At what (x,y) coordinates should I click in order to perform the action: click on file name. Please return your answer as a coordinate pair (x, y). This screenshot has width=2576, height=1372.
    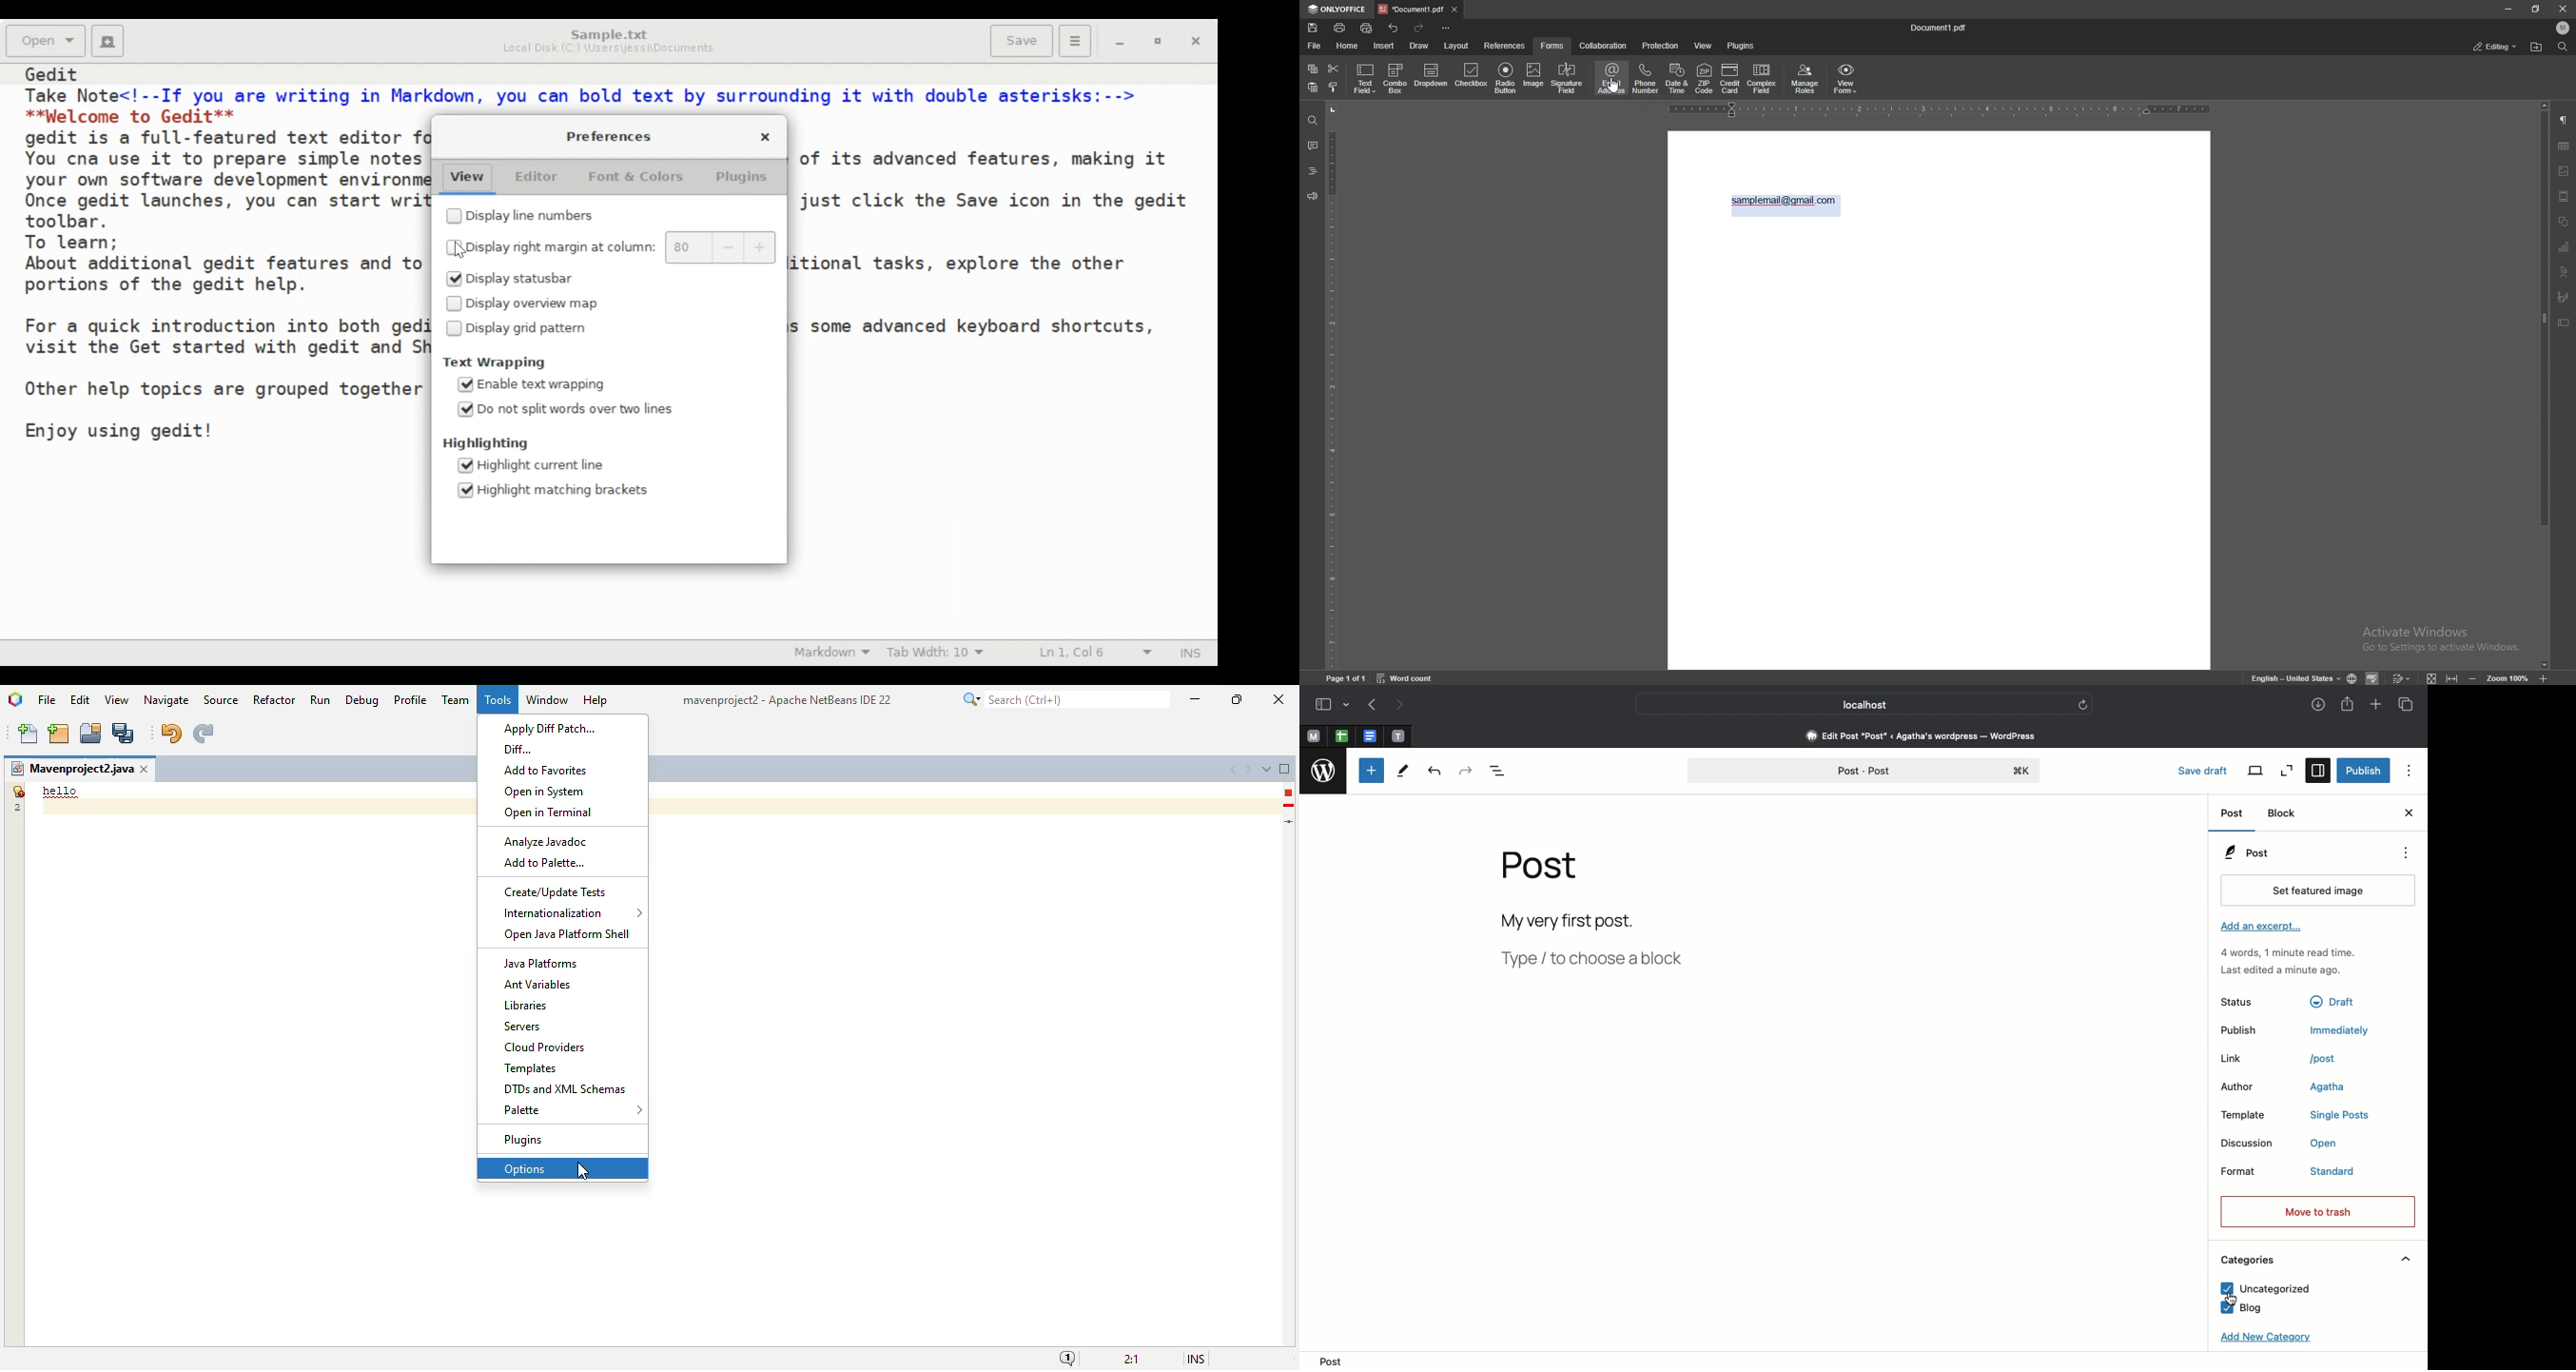
    Looking at the image, I should click on (1942, 27).